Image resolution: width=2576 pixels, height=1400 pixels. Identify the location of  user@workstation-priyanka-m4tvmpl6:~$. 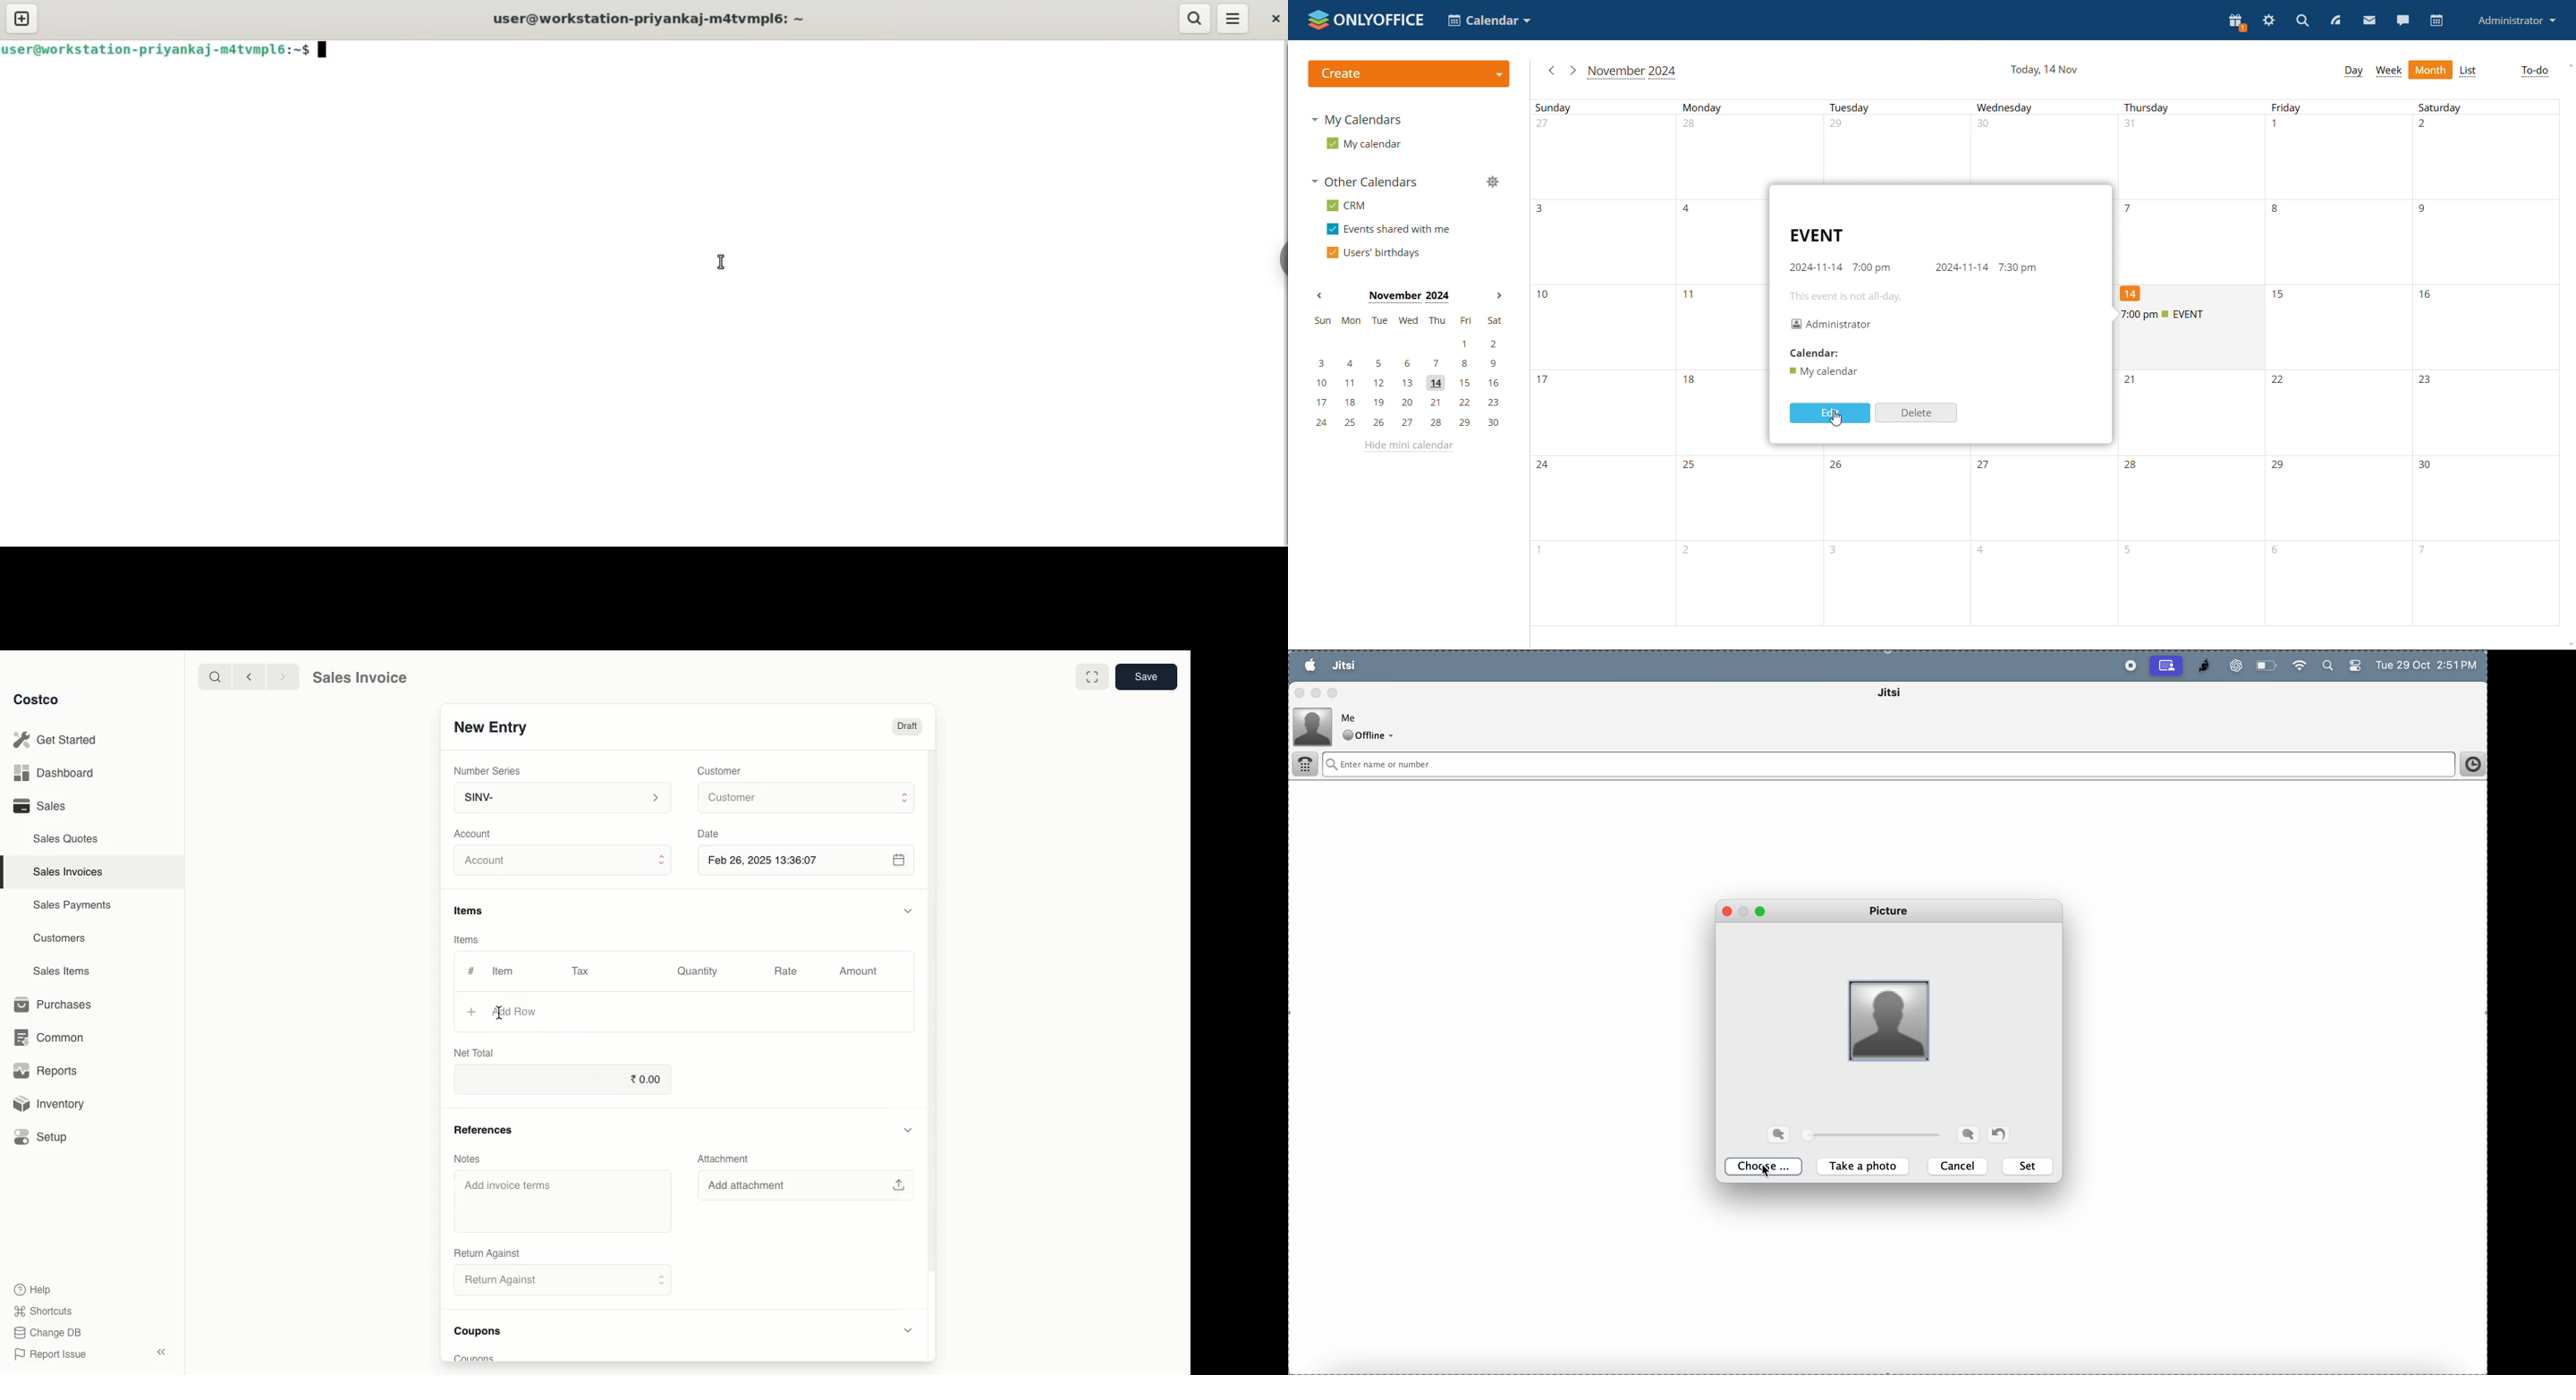
(170, 49).